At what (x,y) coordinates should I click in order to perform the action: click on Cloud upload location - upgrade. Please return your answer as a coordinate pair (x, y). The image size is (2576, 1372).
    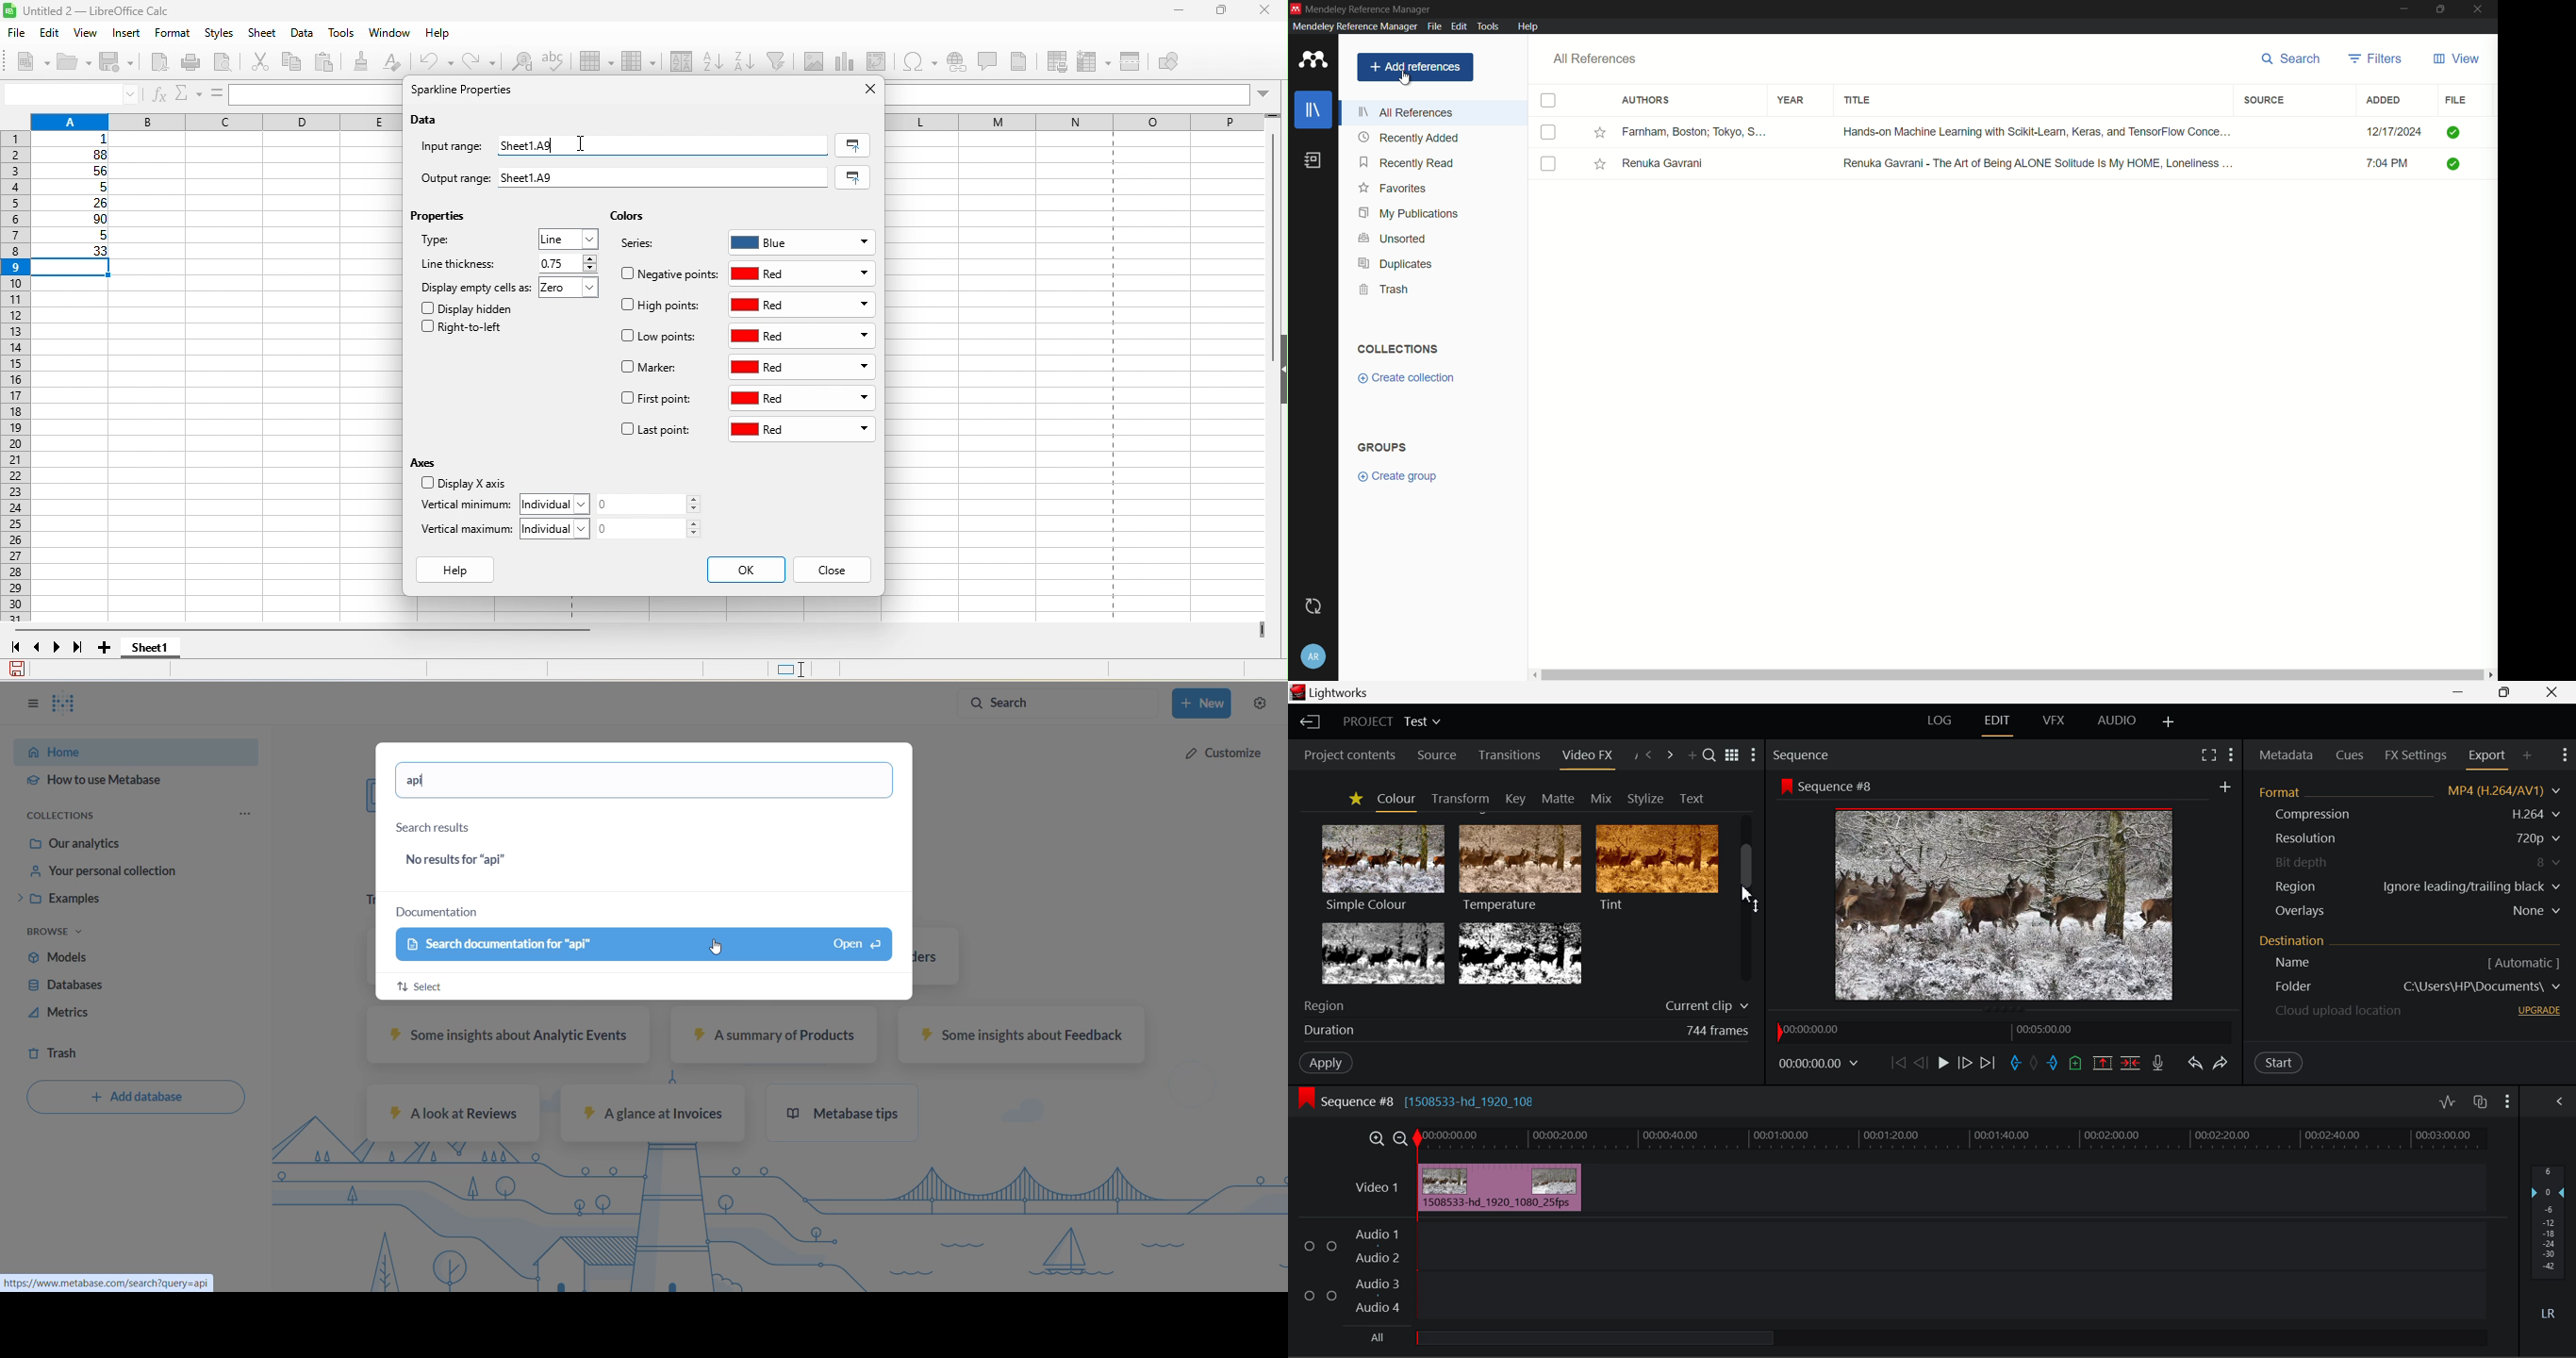
    Looking at the image, I should click on (2339, 1013).